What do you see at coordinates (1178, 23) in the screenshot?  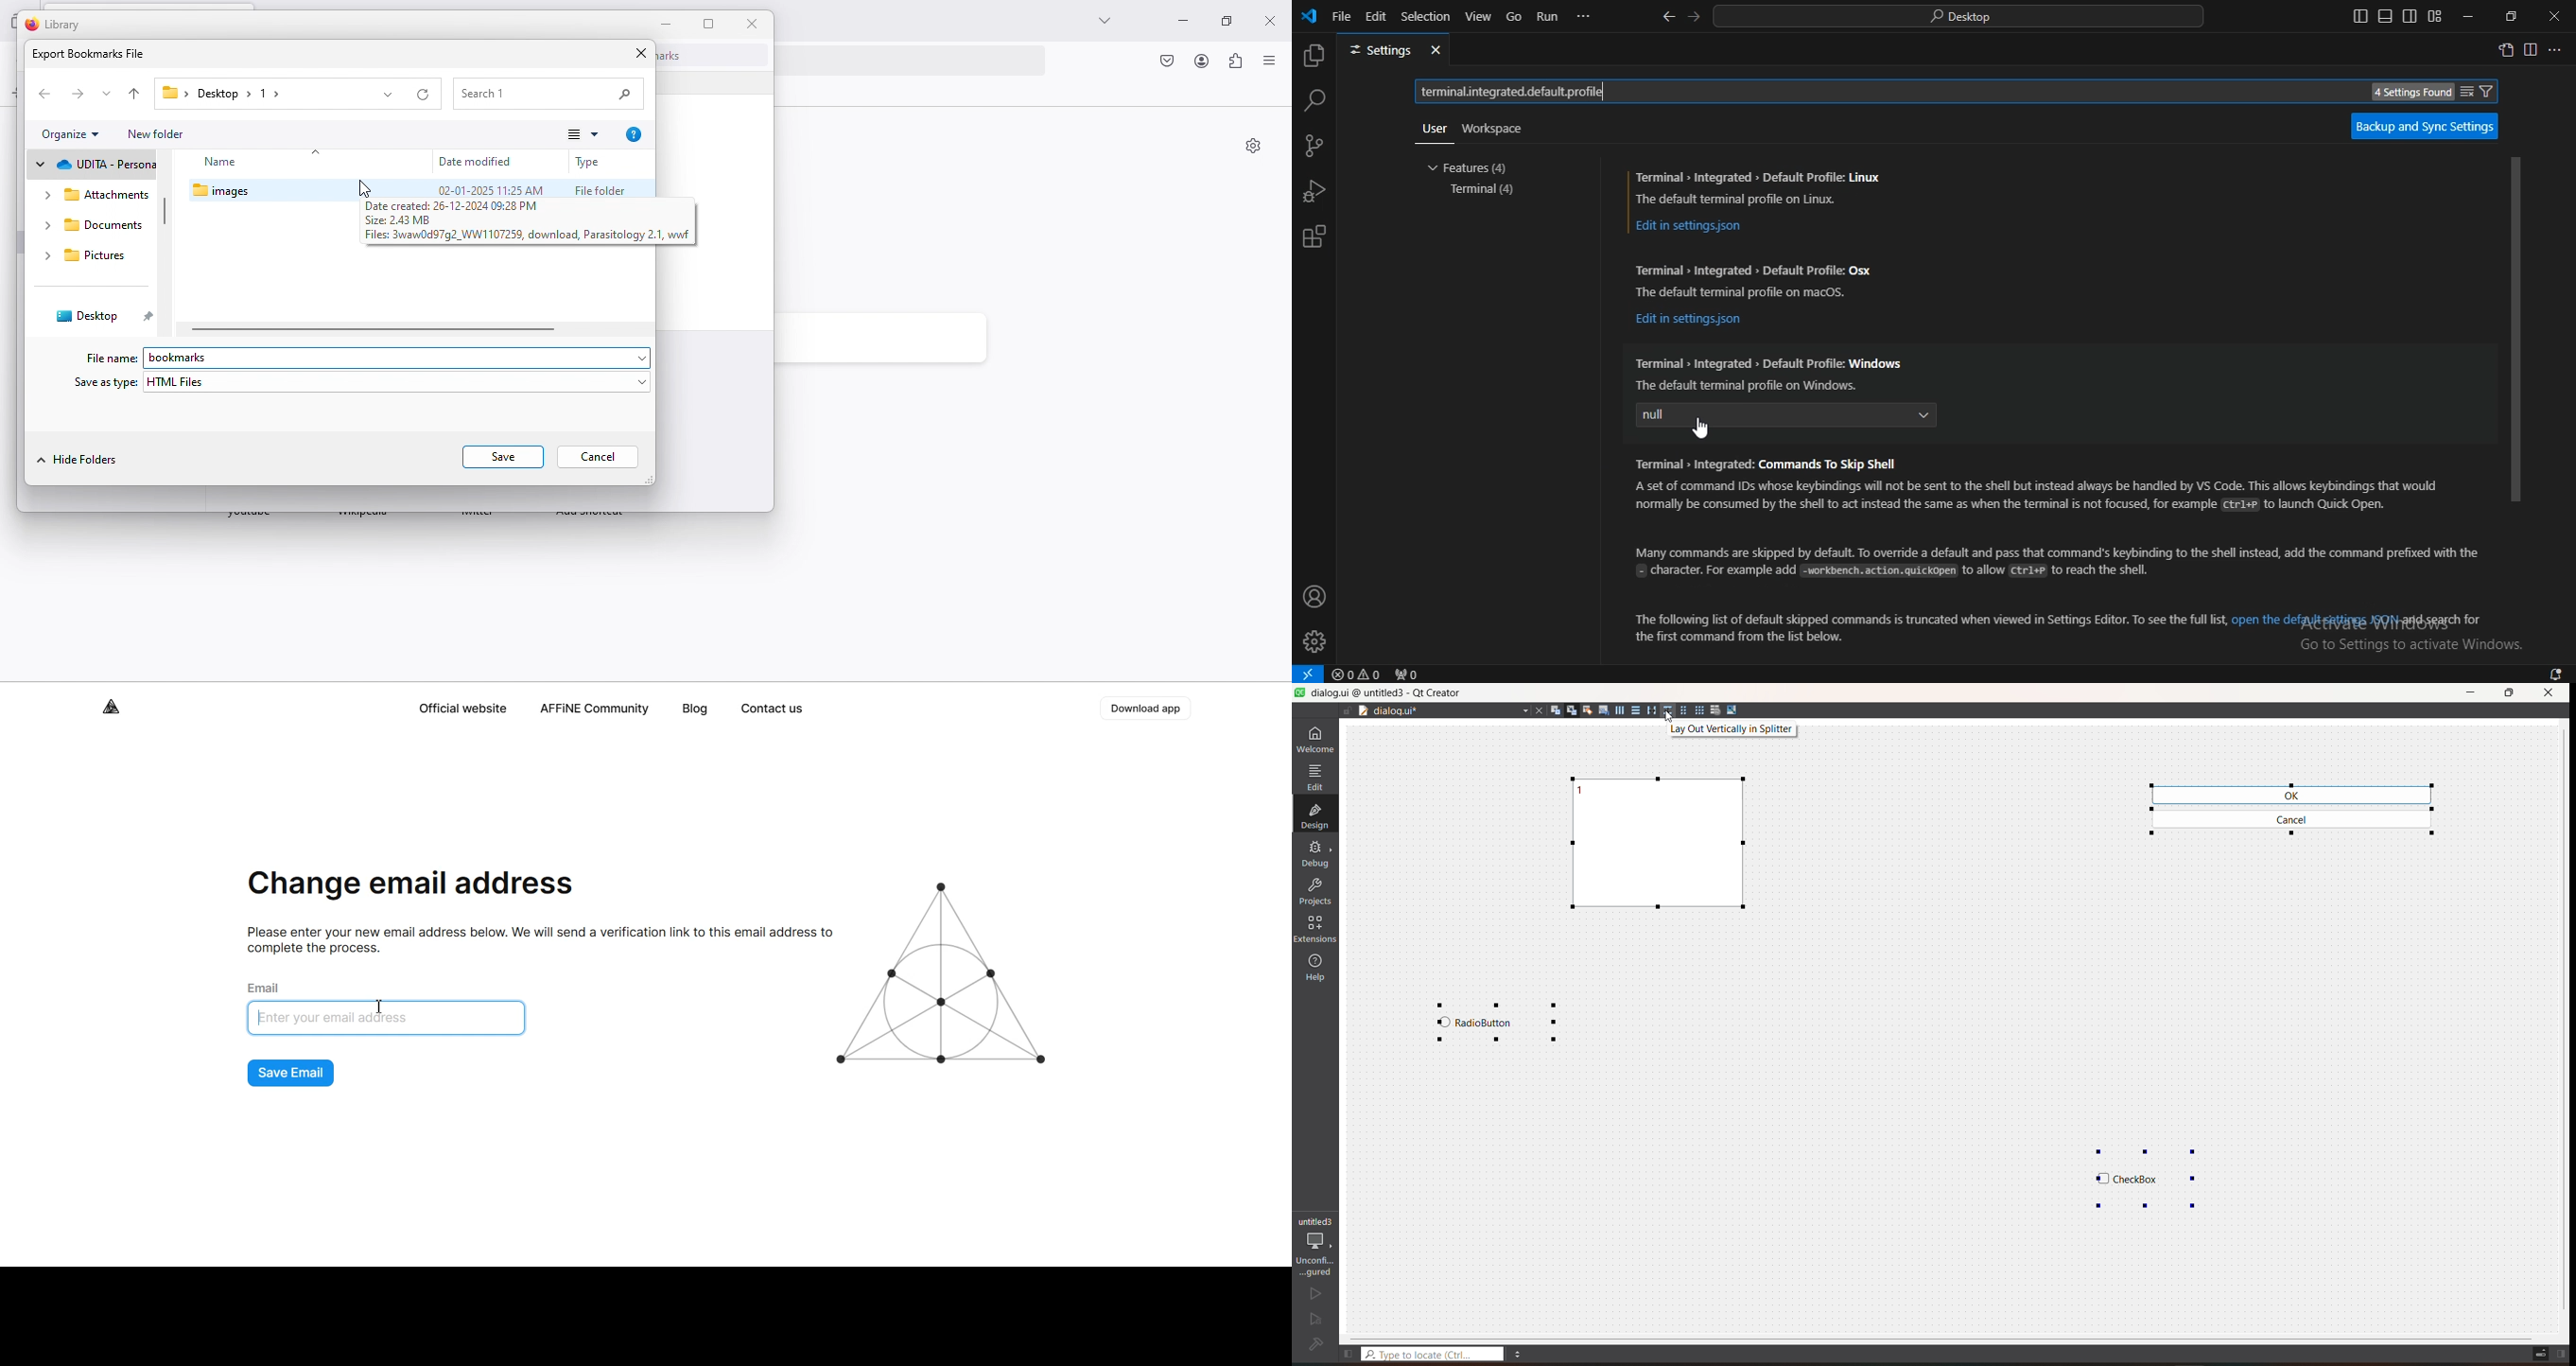 I see `minimize` at bounding box center [1178, 23].